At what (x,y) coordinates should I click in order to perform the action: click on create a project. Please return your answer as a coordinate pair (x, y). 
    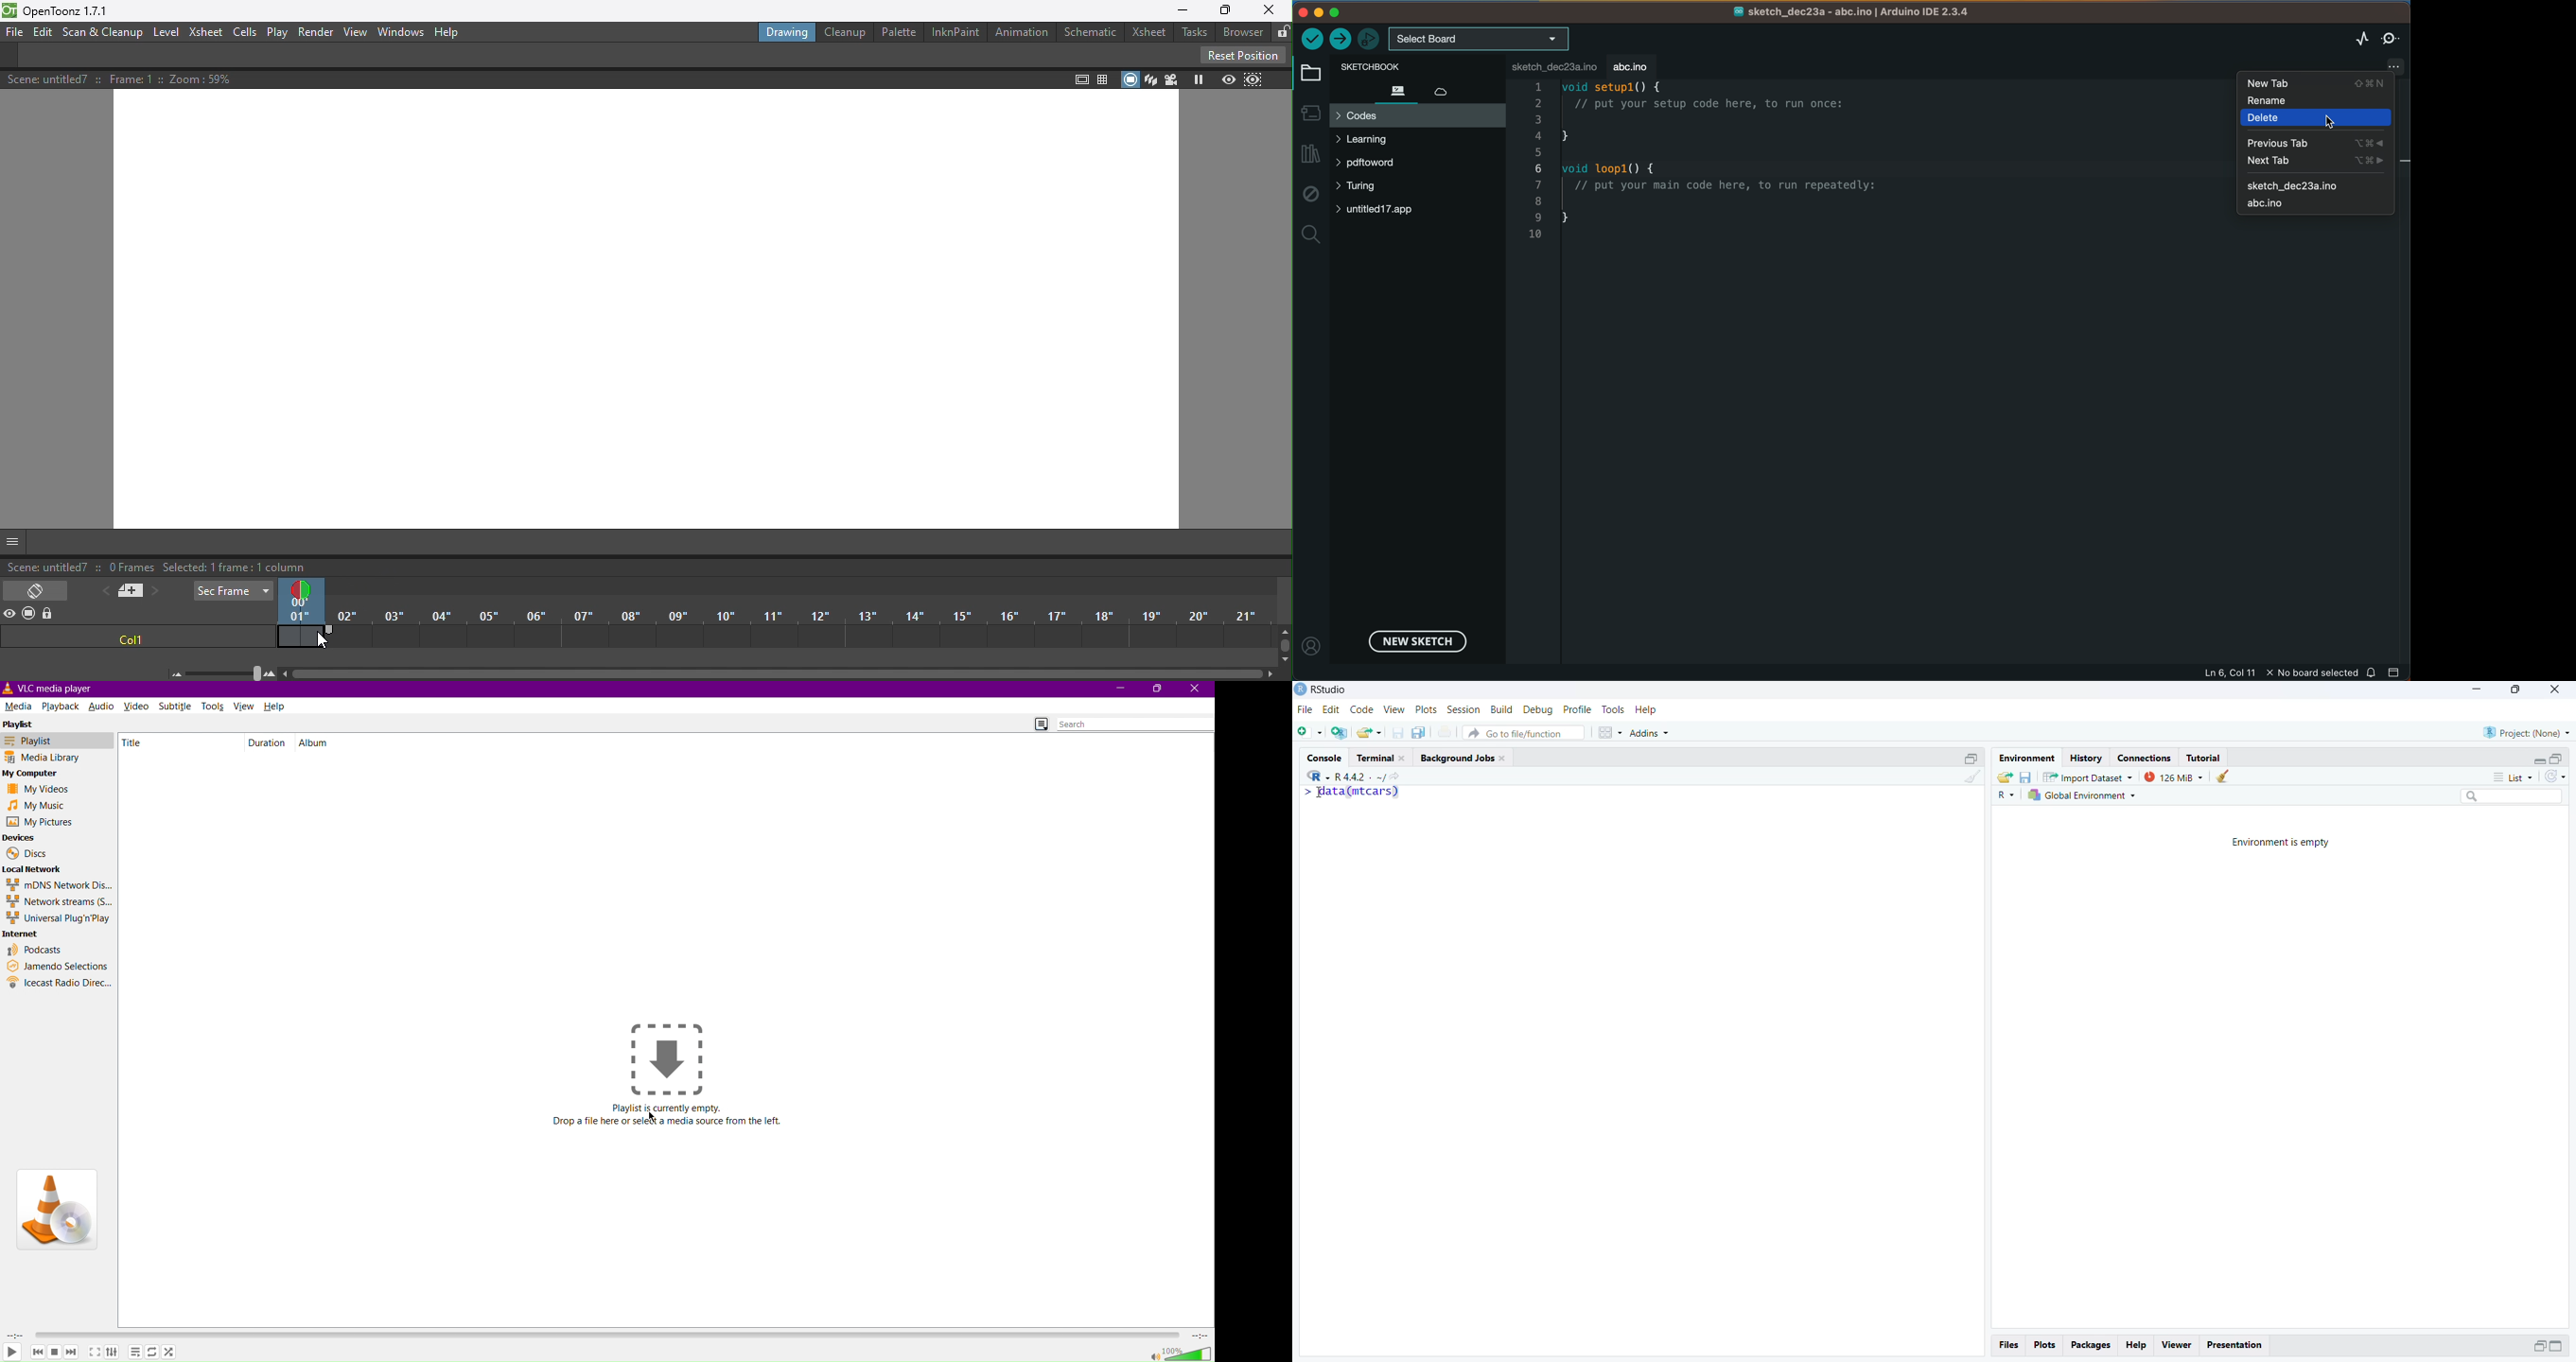
    Looking at the image, I should click on (1341, 733).